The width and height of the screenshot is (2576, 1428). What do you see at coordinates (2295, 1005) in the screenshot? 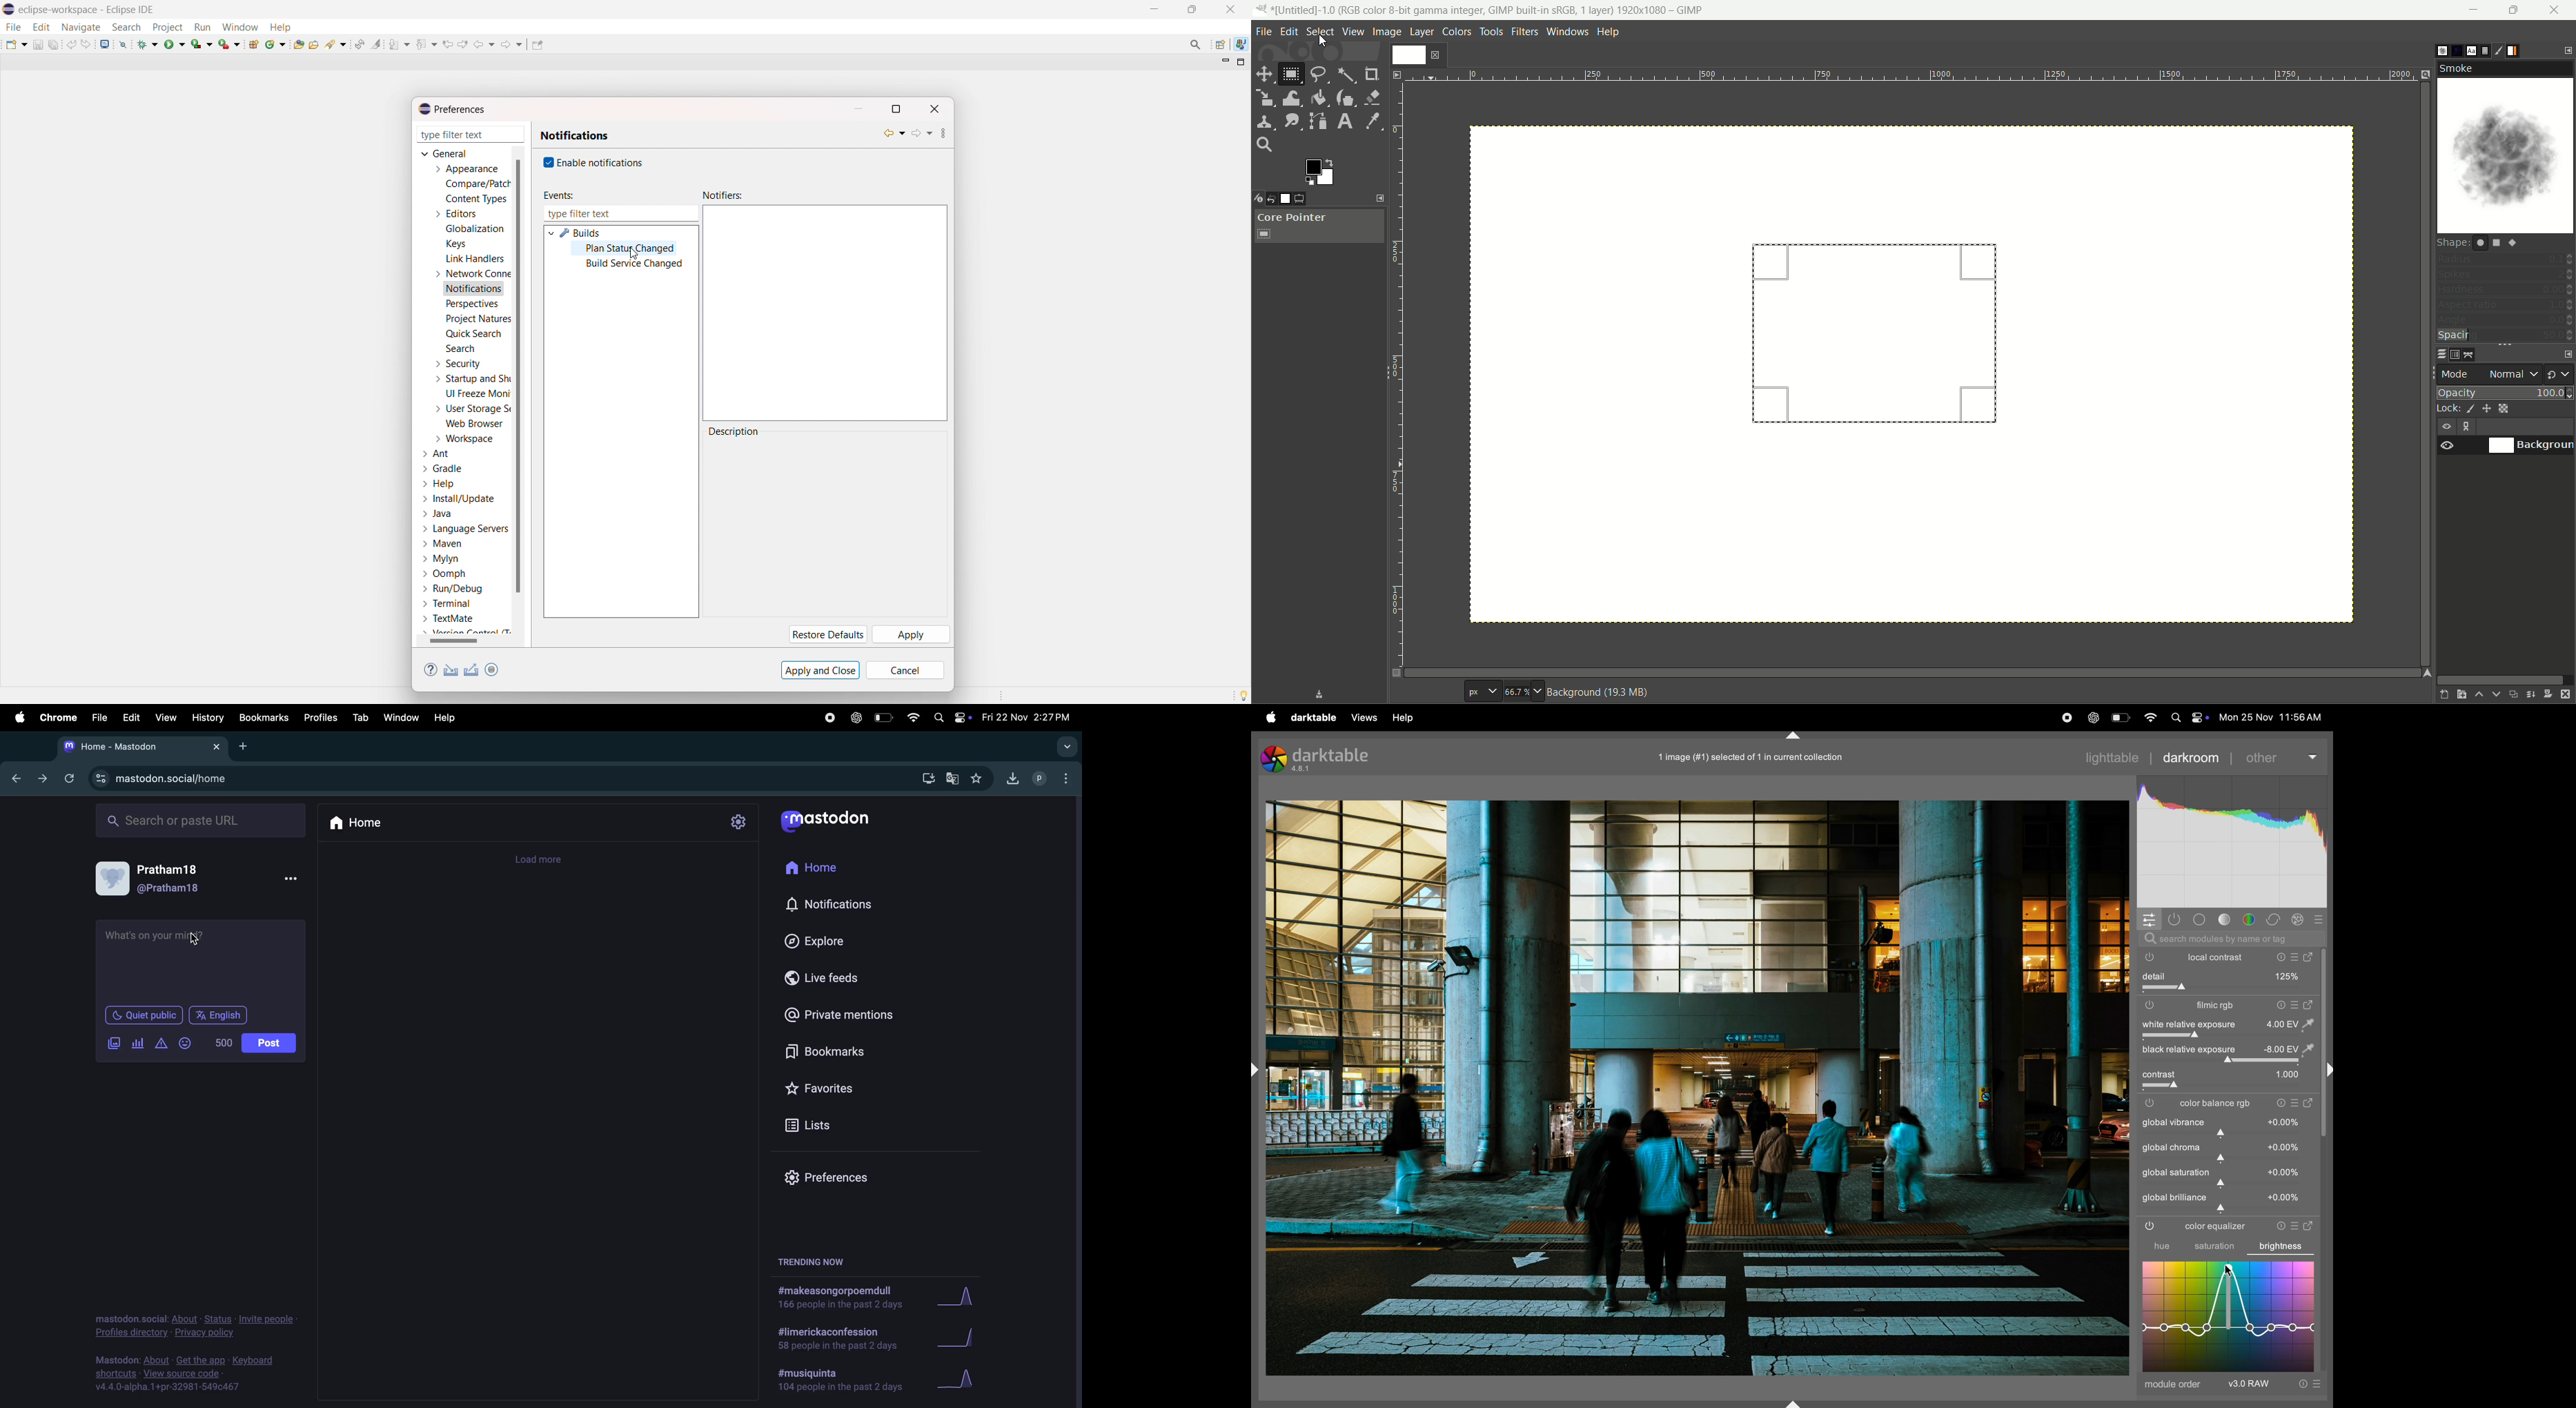
I see `presets` at bounding box center [2295, 1005].